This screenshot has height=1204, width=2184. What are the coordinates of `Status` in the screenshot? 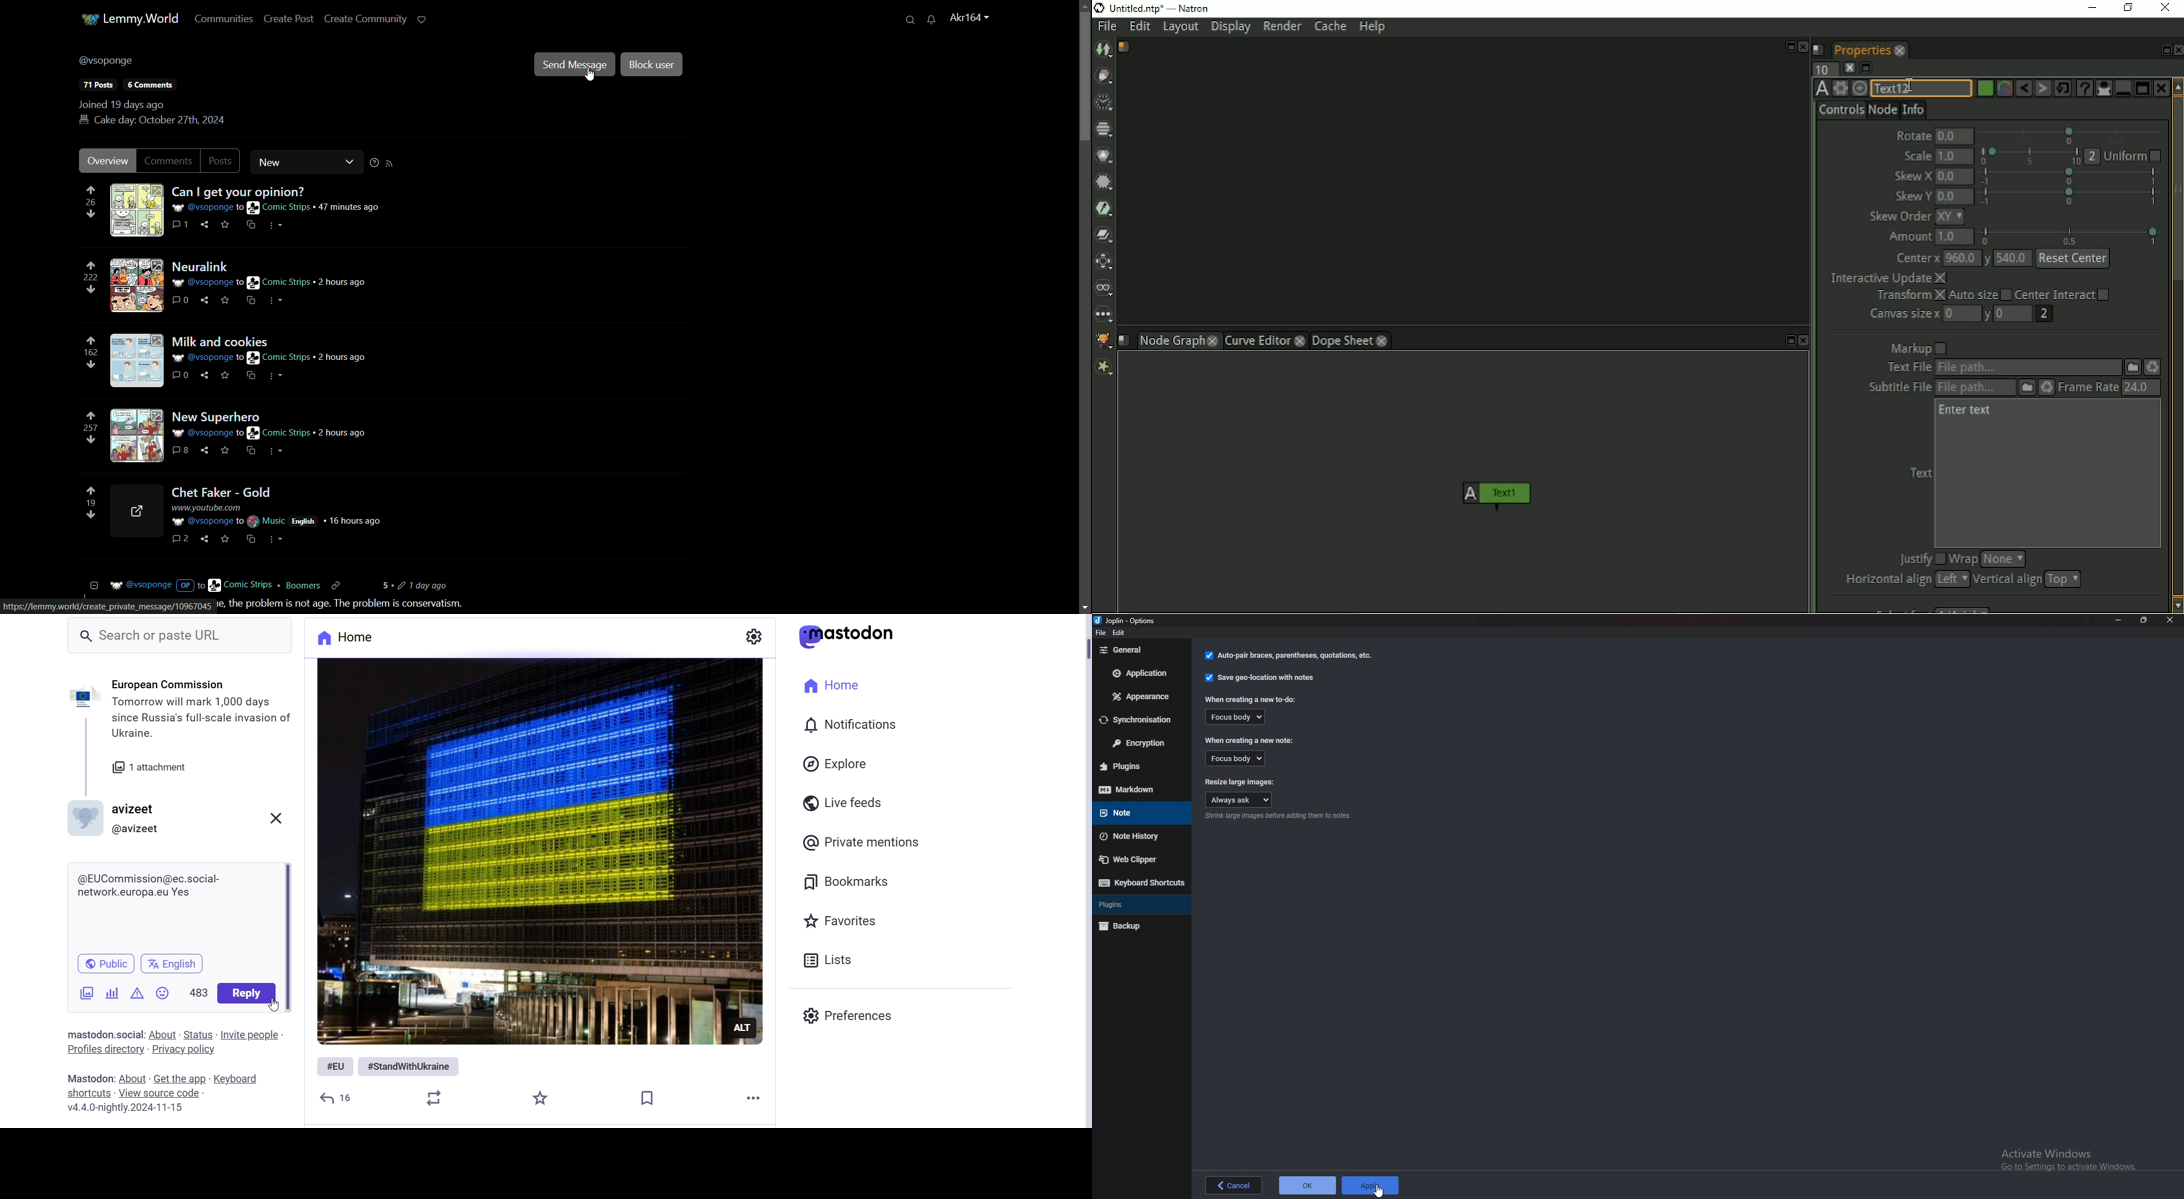 It's located at (198, 1035).